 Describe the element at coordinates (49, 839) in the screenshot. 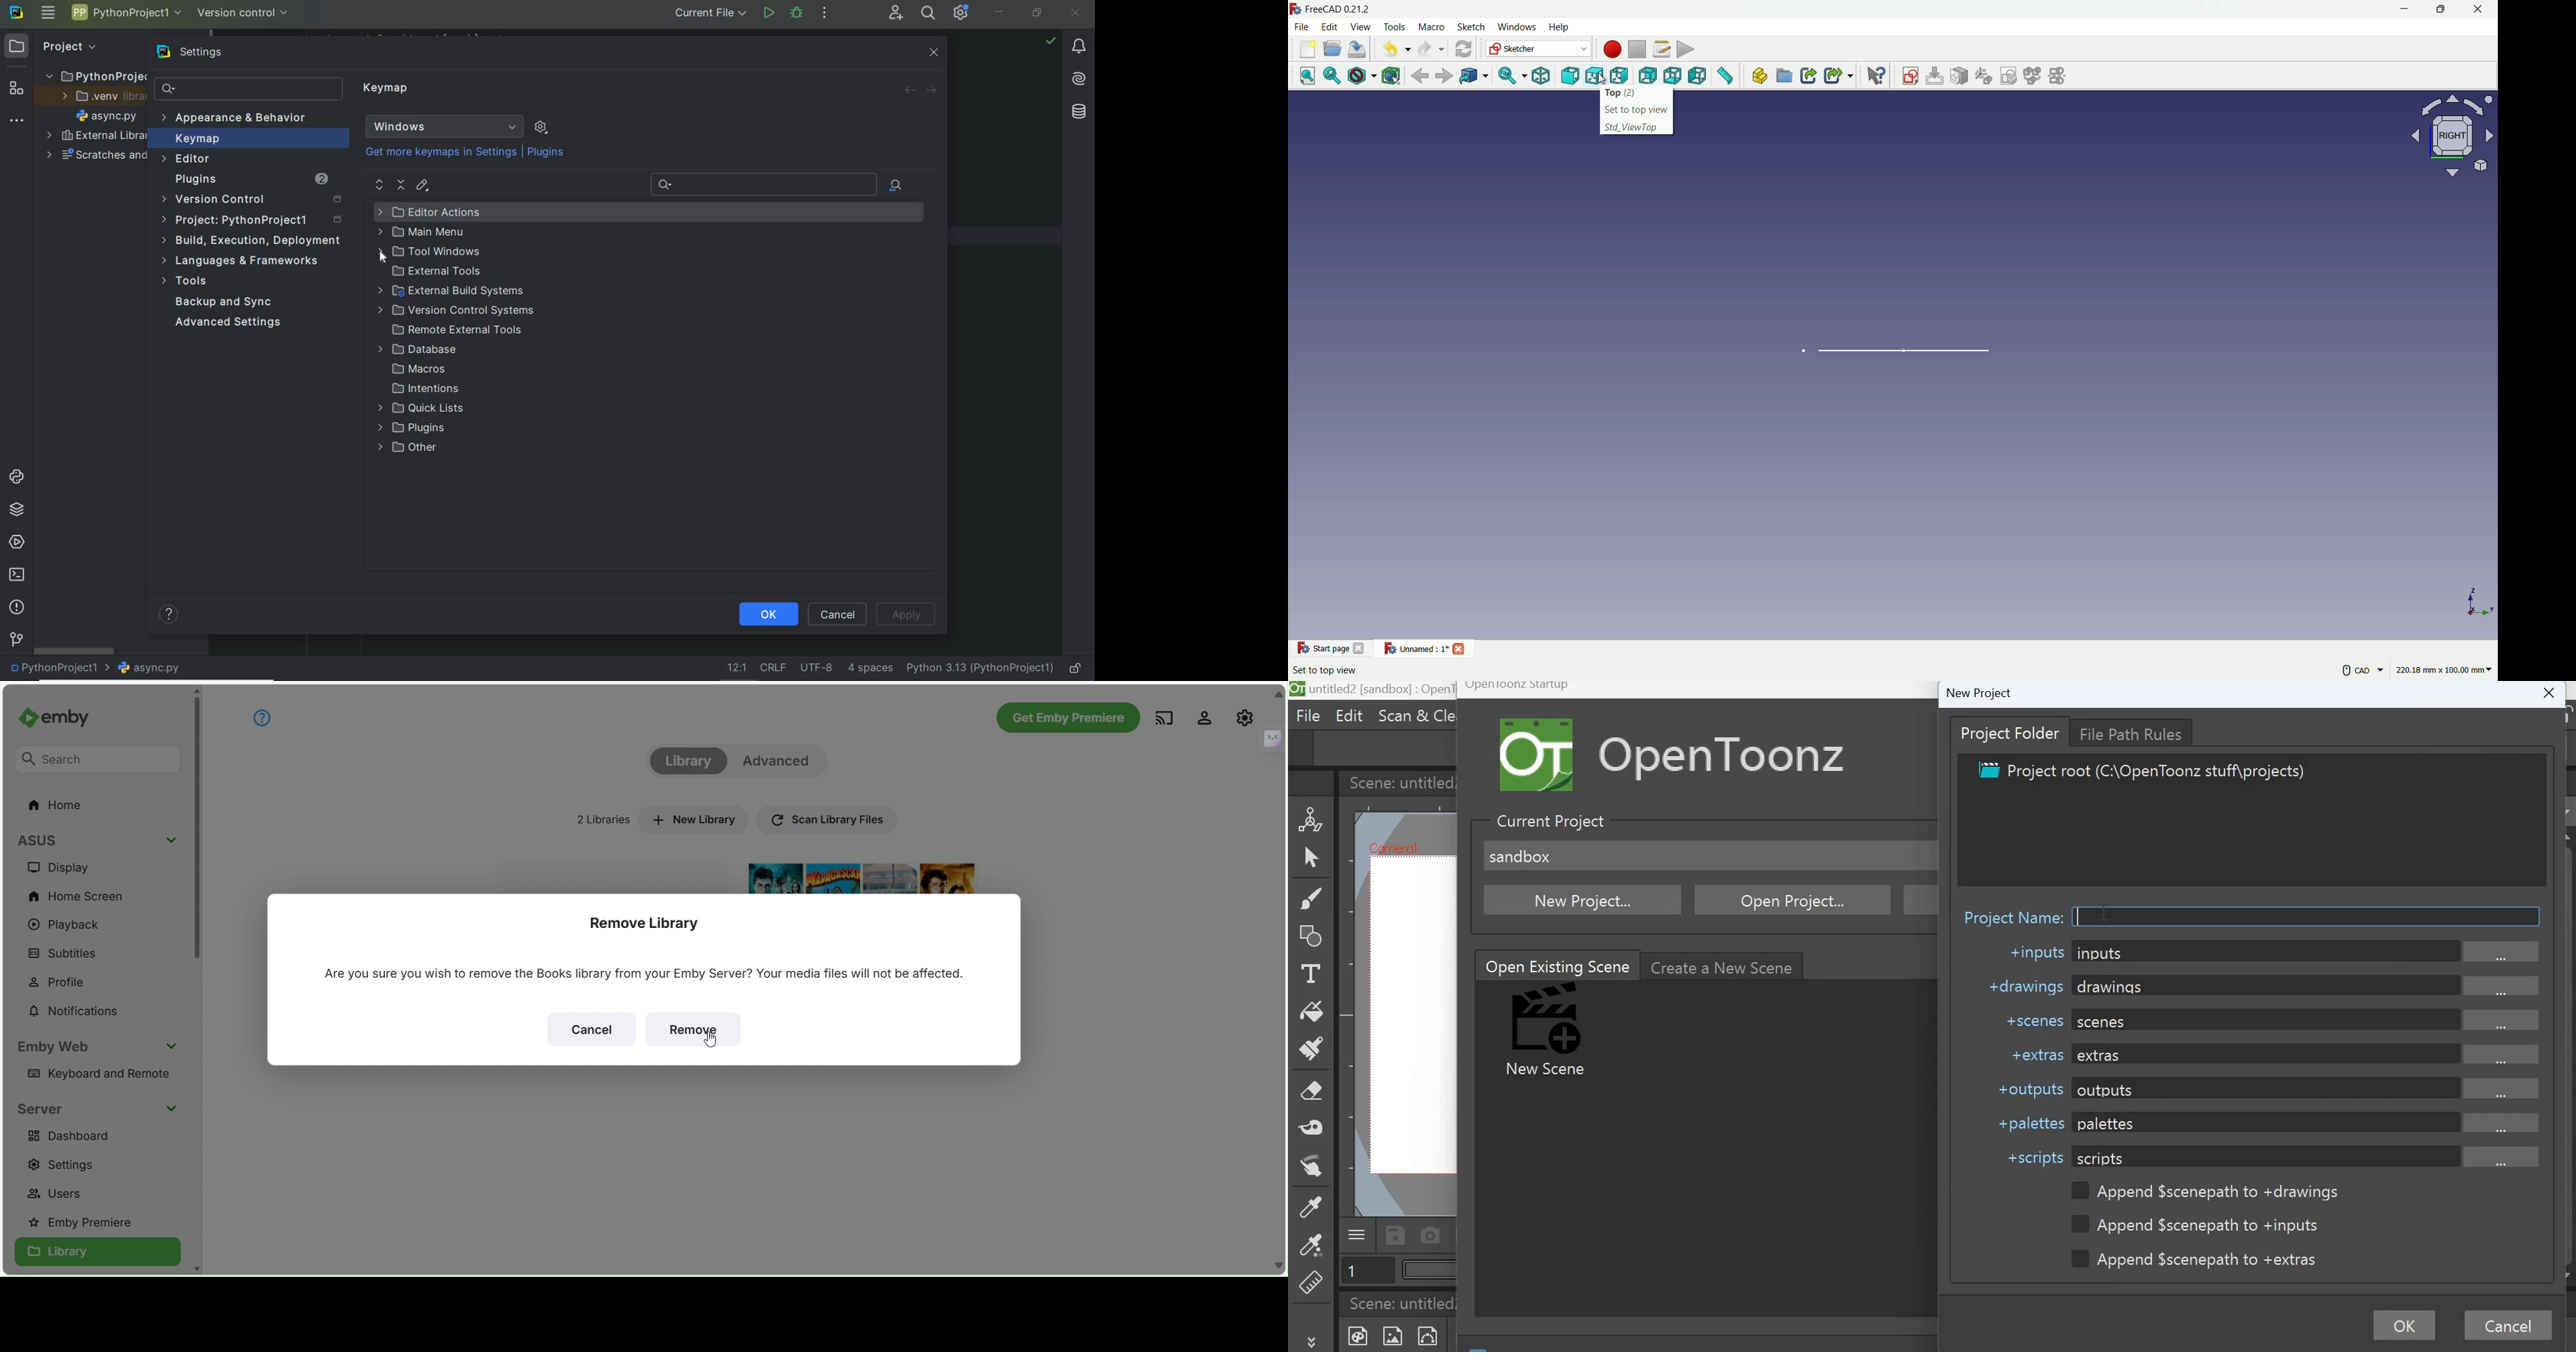

I see `System Name` at that location.